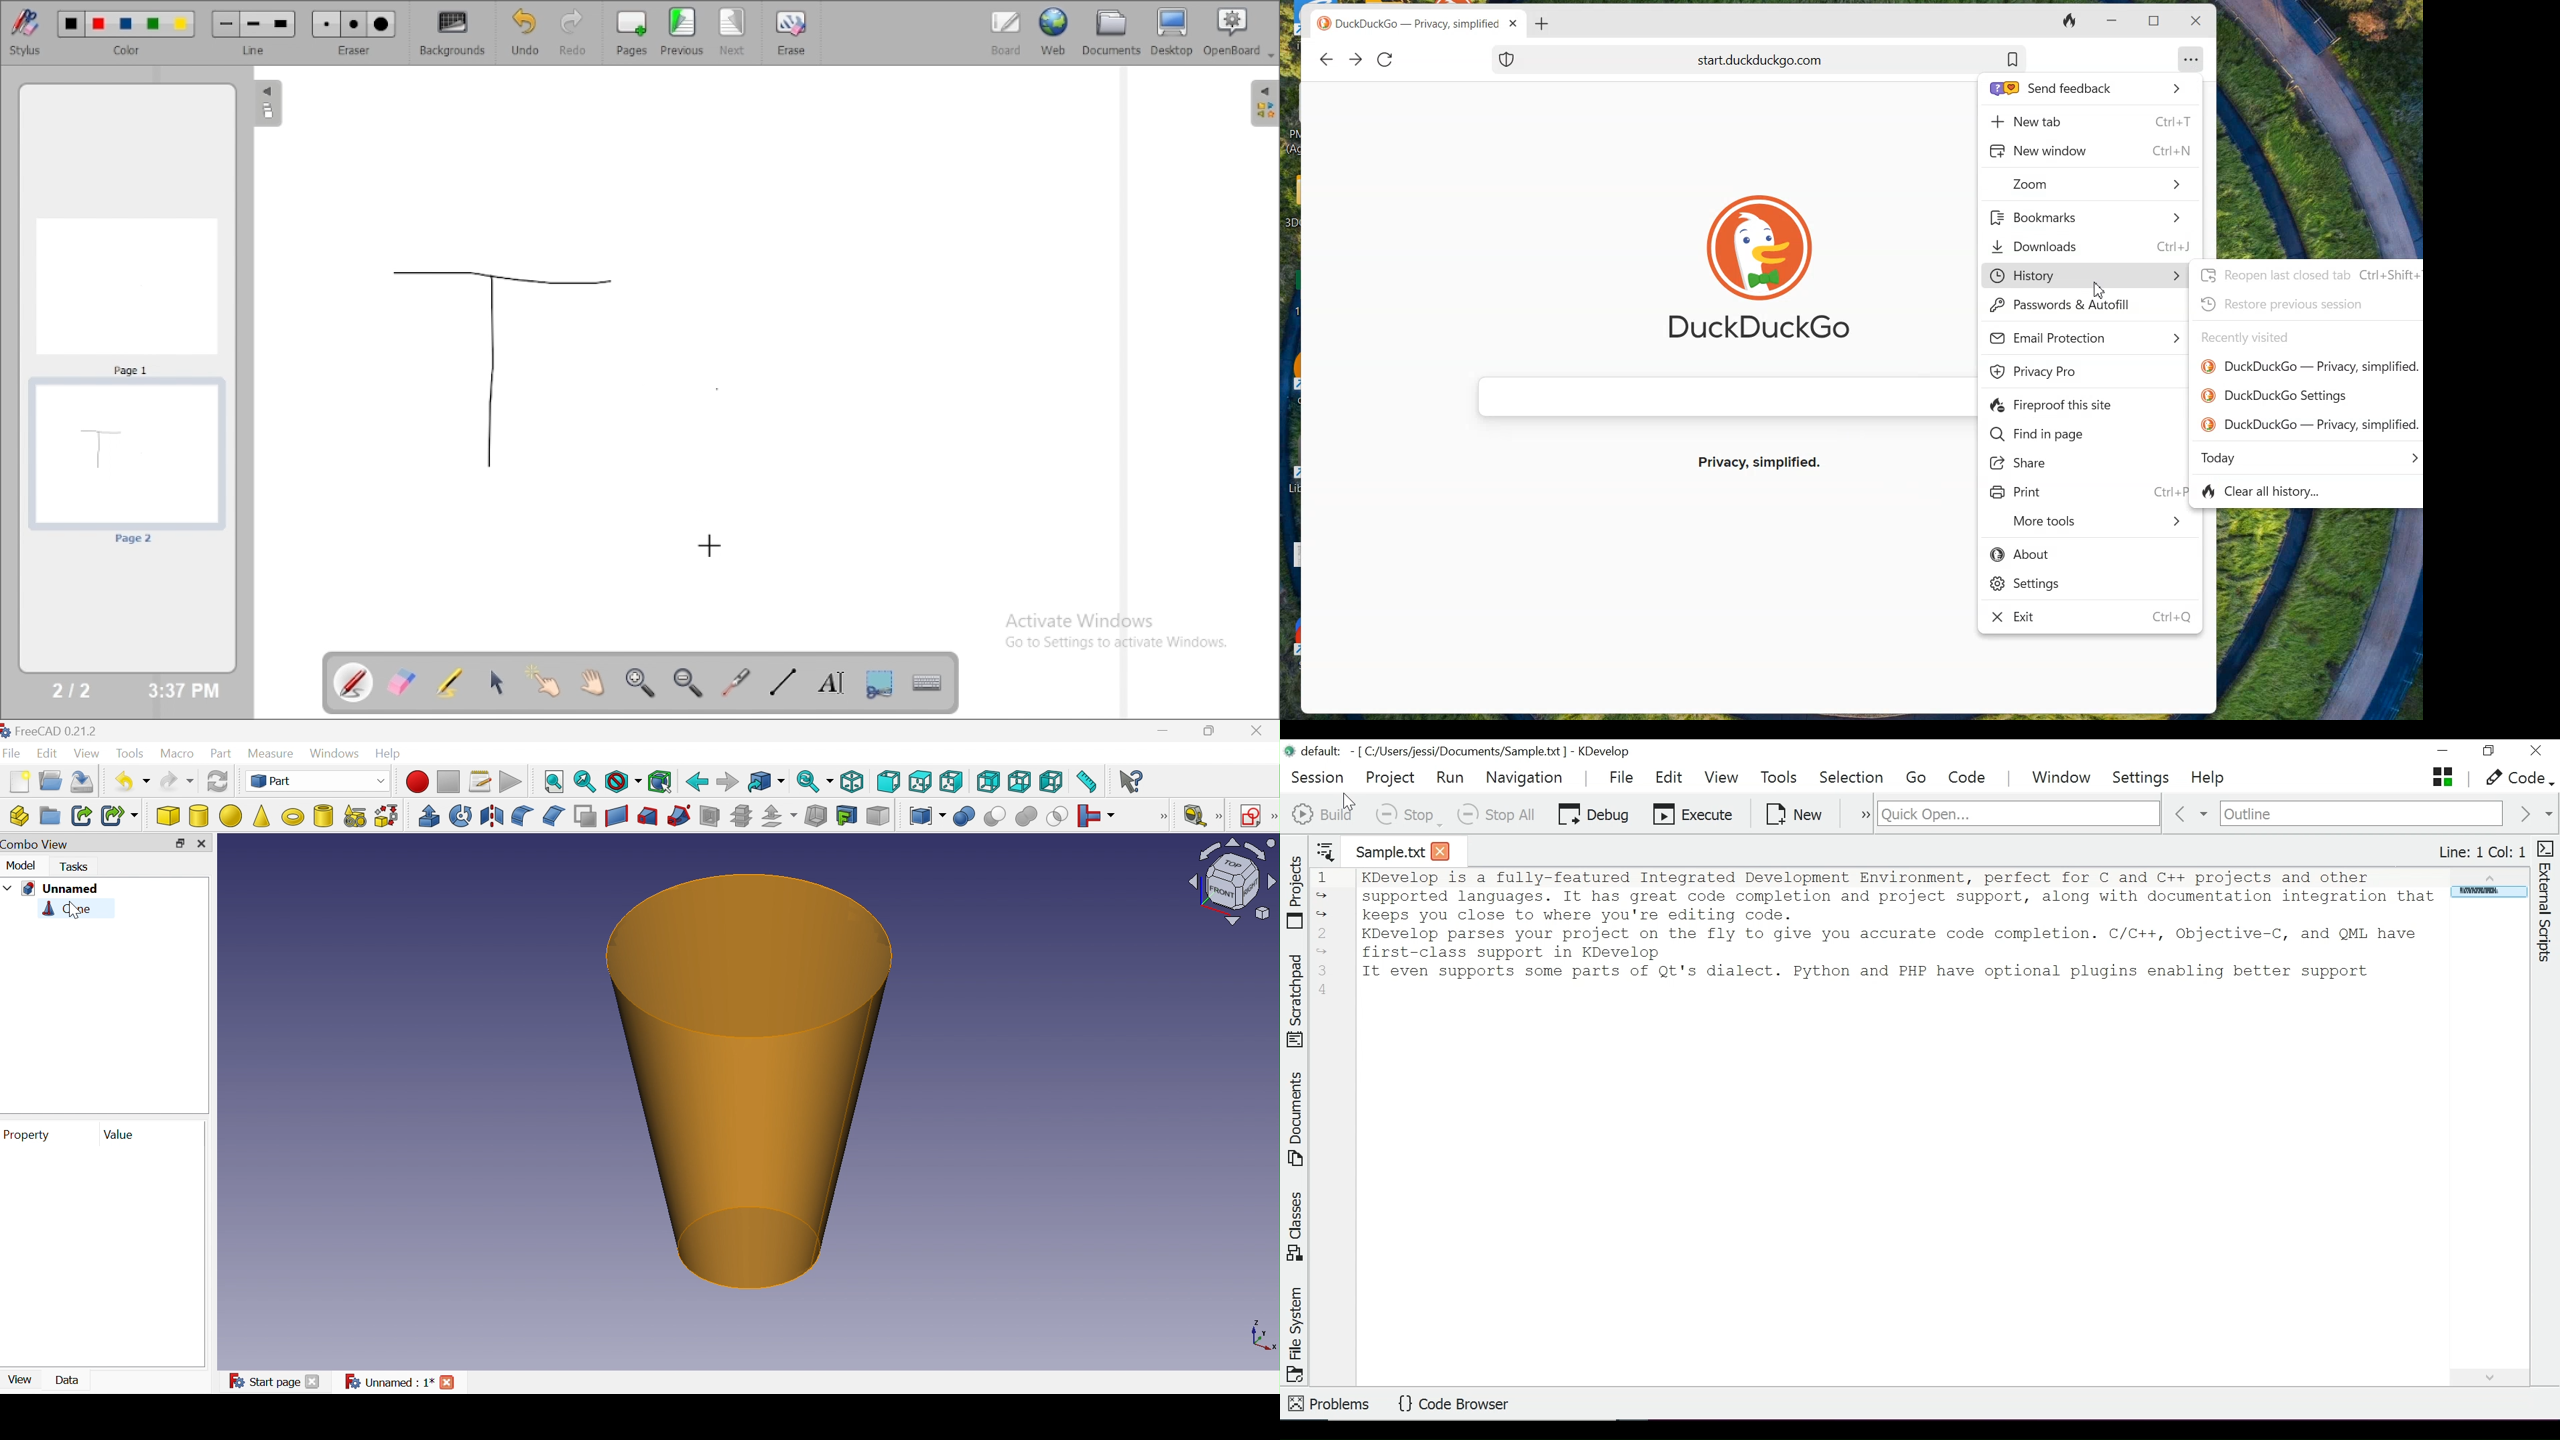  I want to click on Make face from wires, so click(585, 816).